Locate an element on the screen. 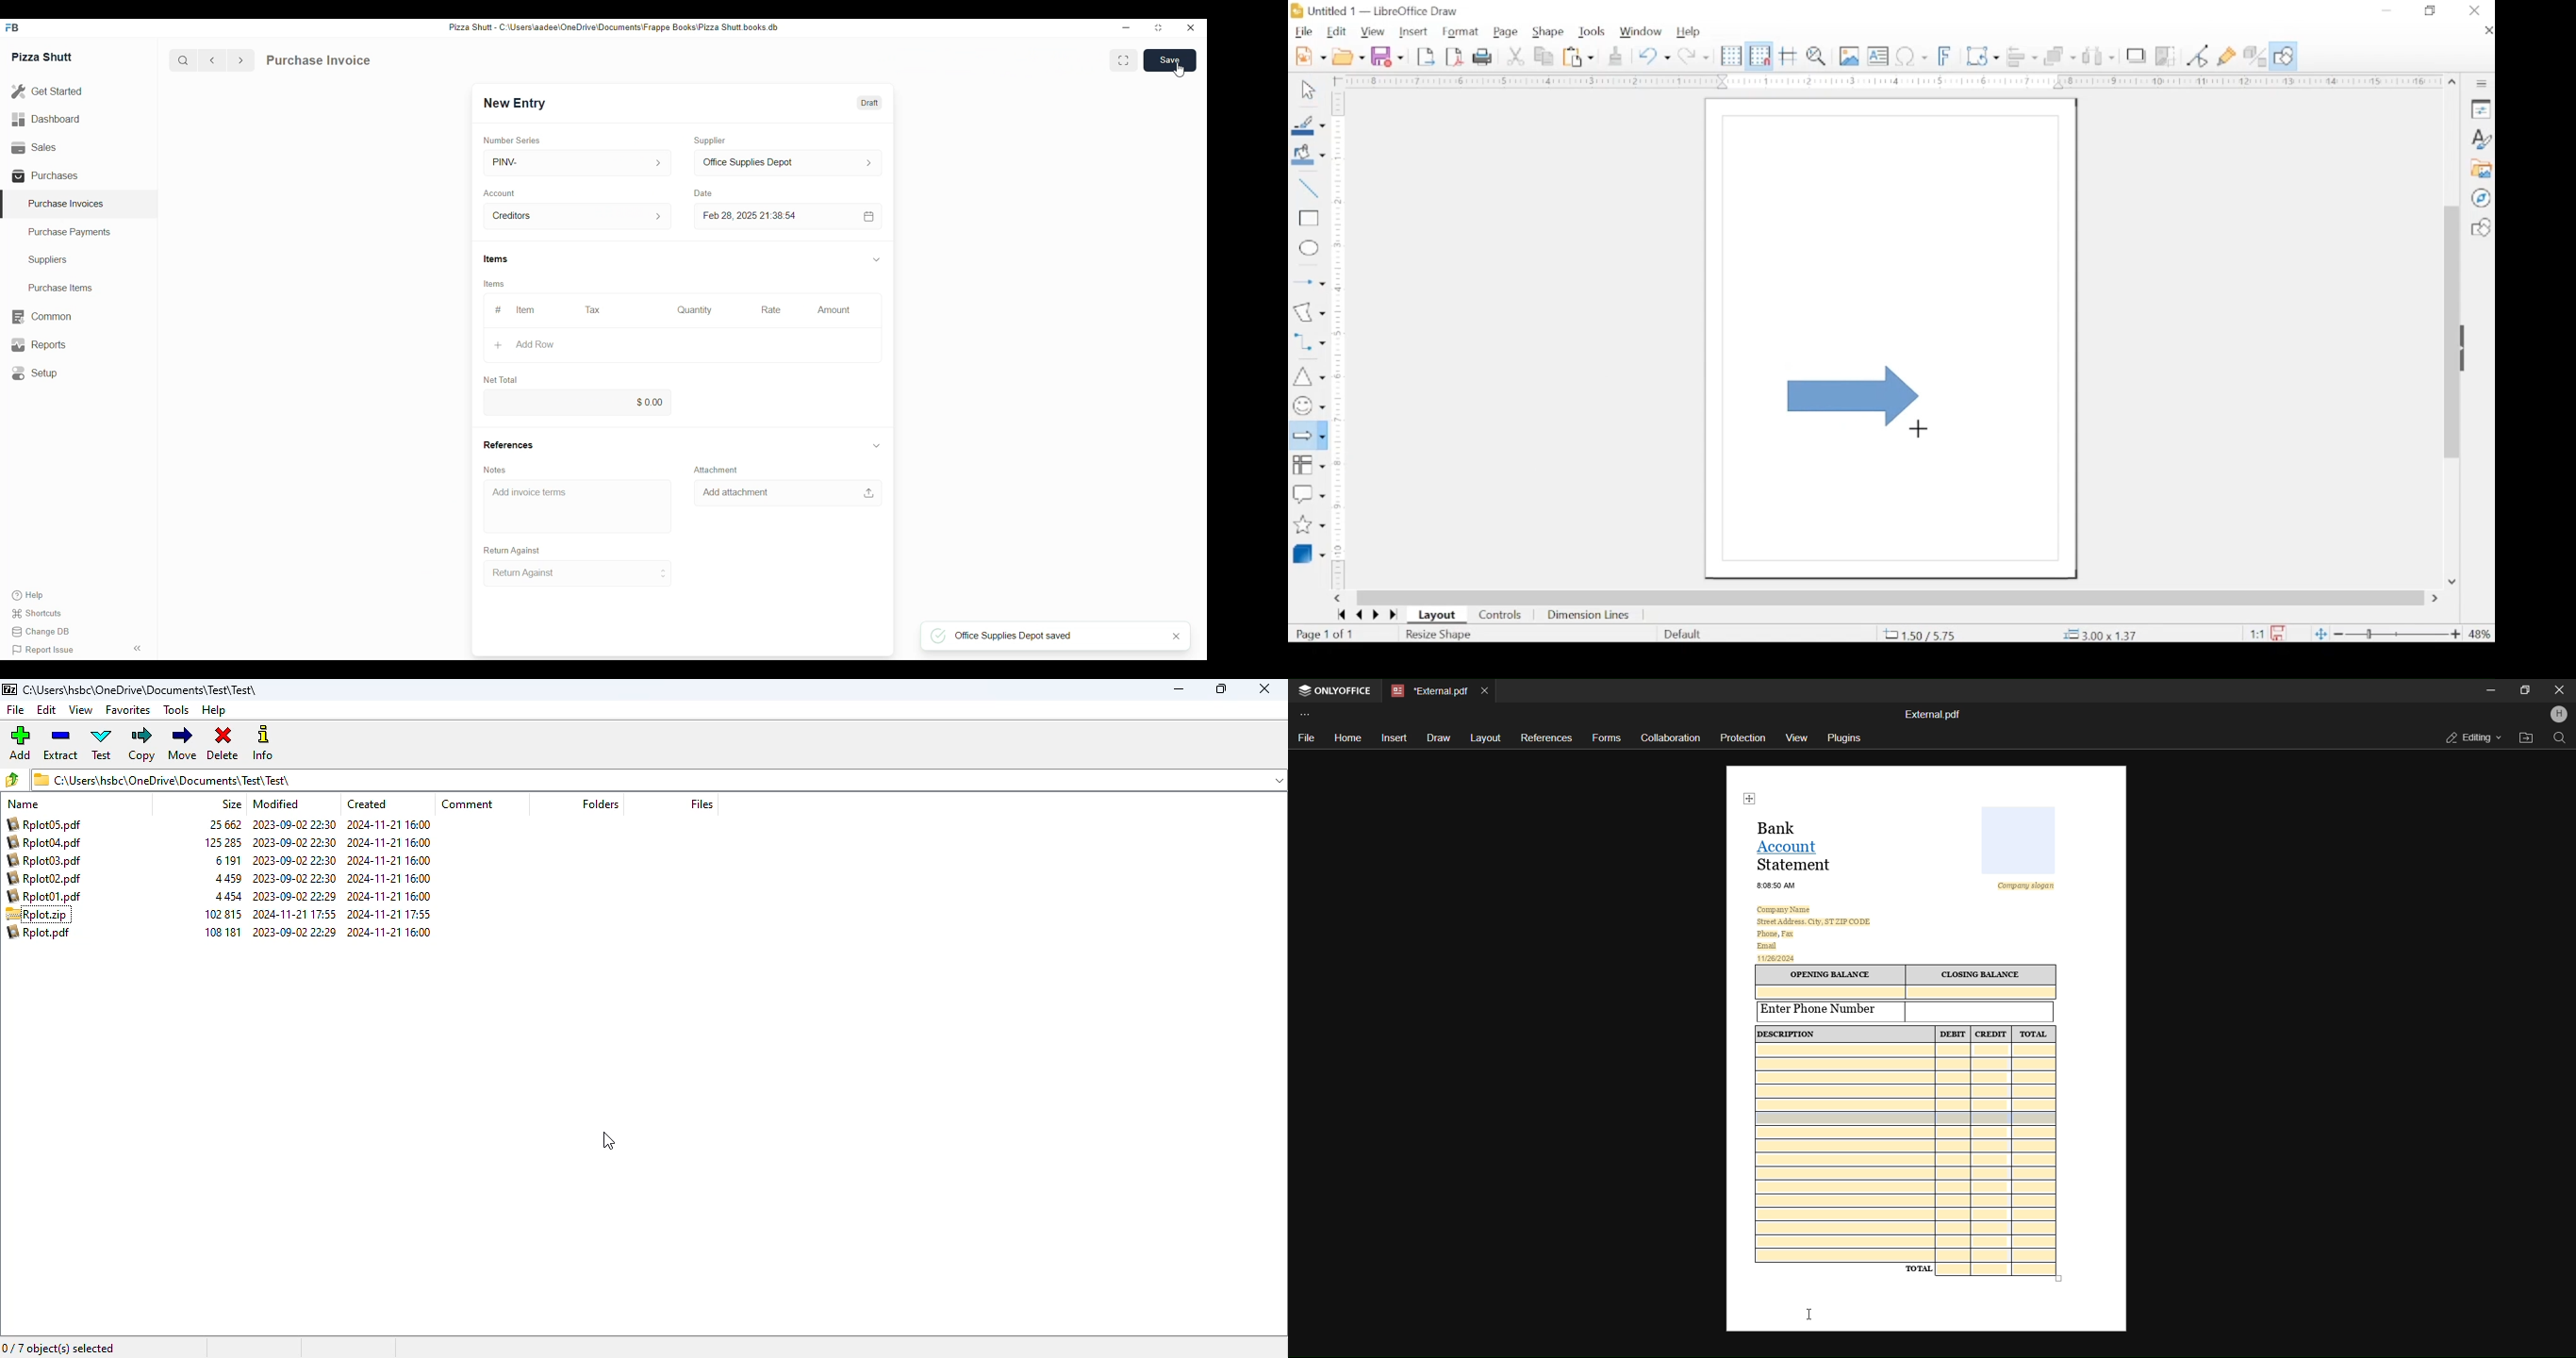 The image size is (2576, 1372). Get Started is located at coordinates (47, 92).